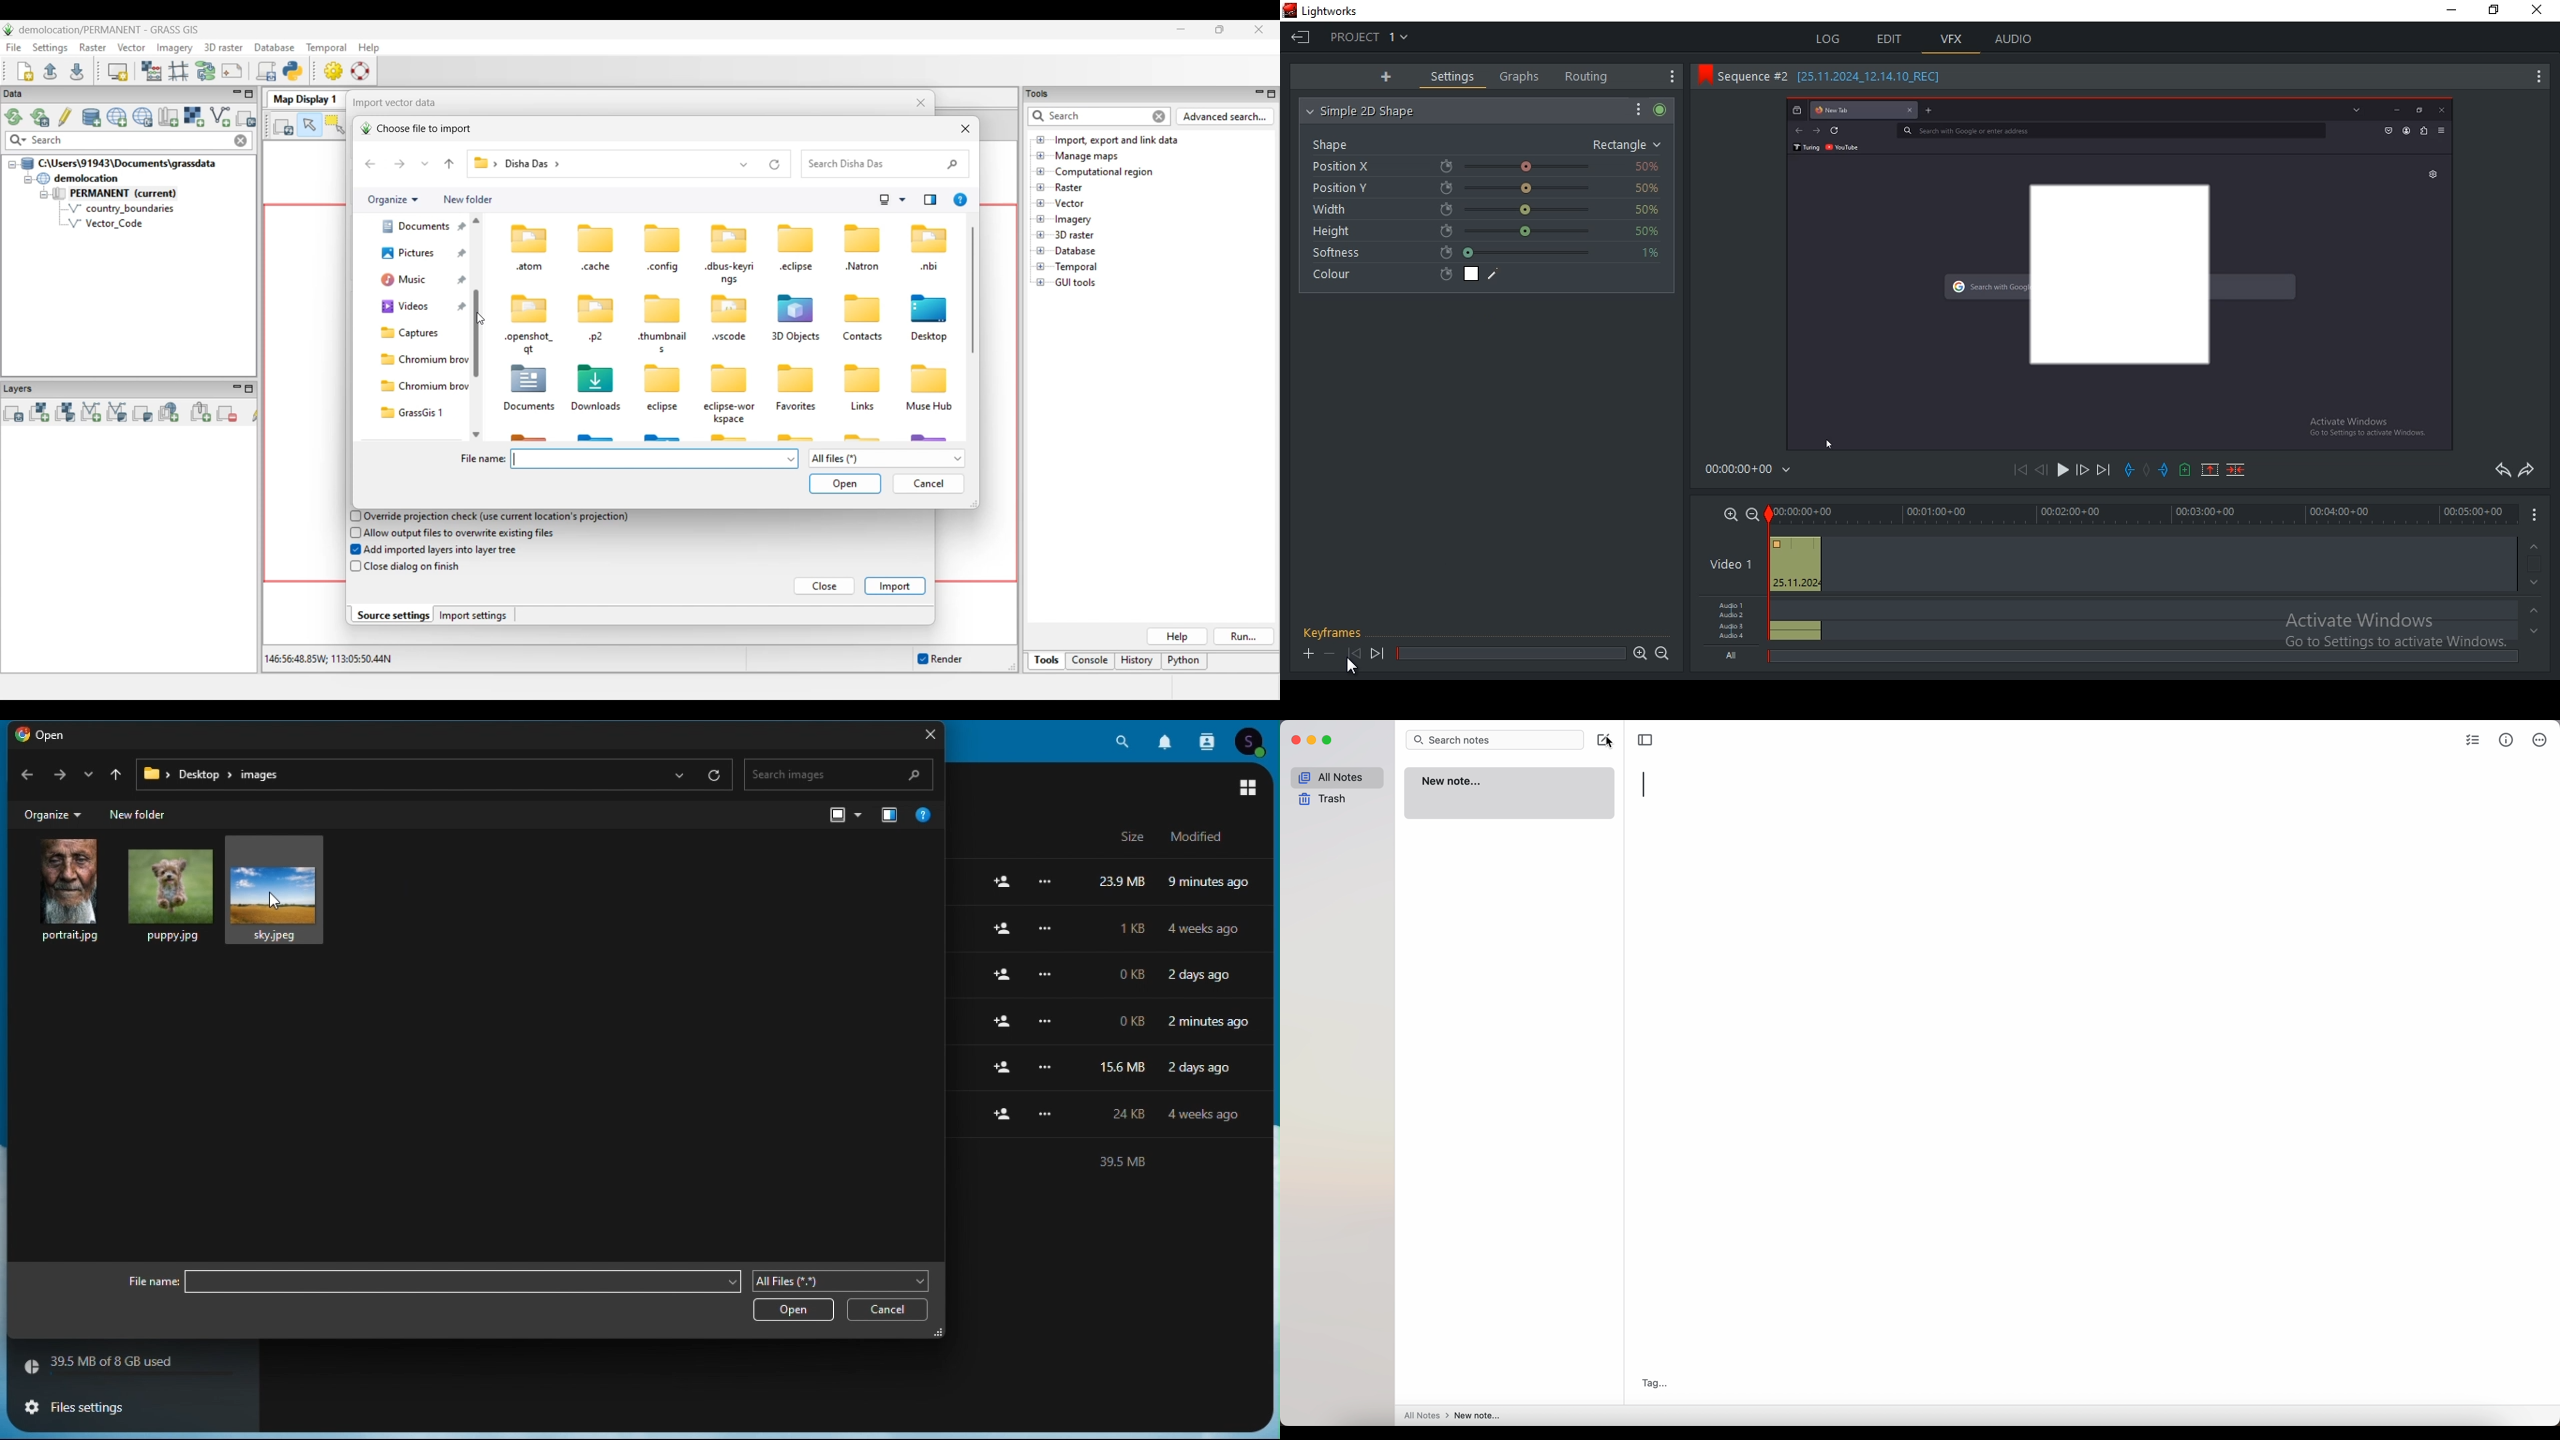 This screenshot has height=1456, width=2576. What do you see at coordinates (1487, 143) in the screenshot?
I see `shape` at bounding box center [1487, 143].